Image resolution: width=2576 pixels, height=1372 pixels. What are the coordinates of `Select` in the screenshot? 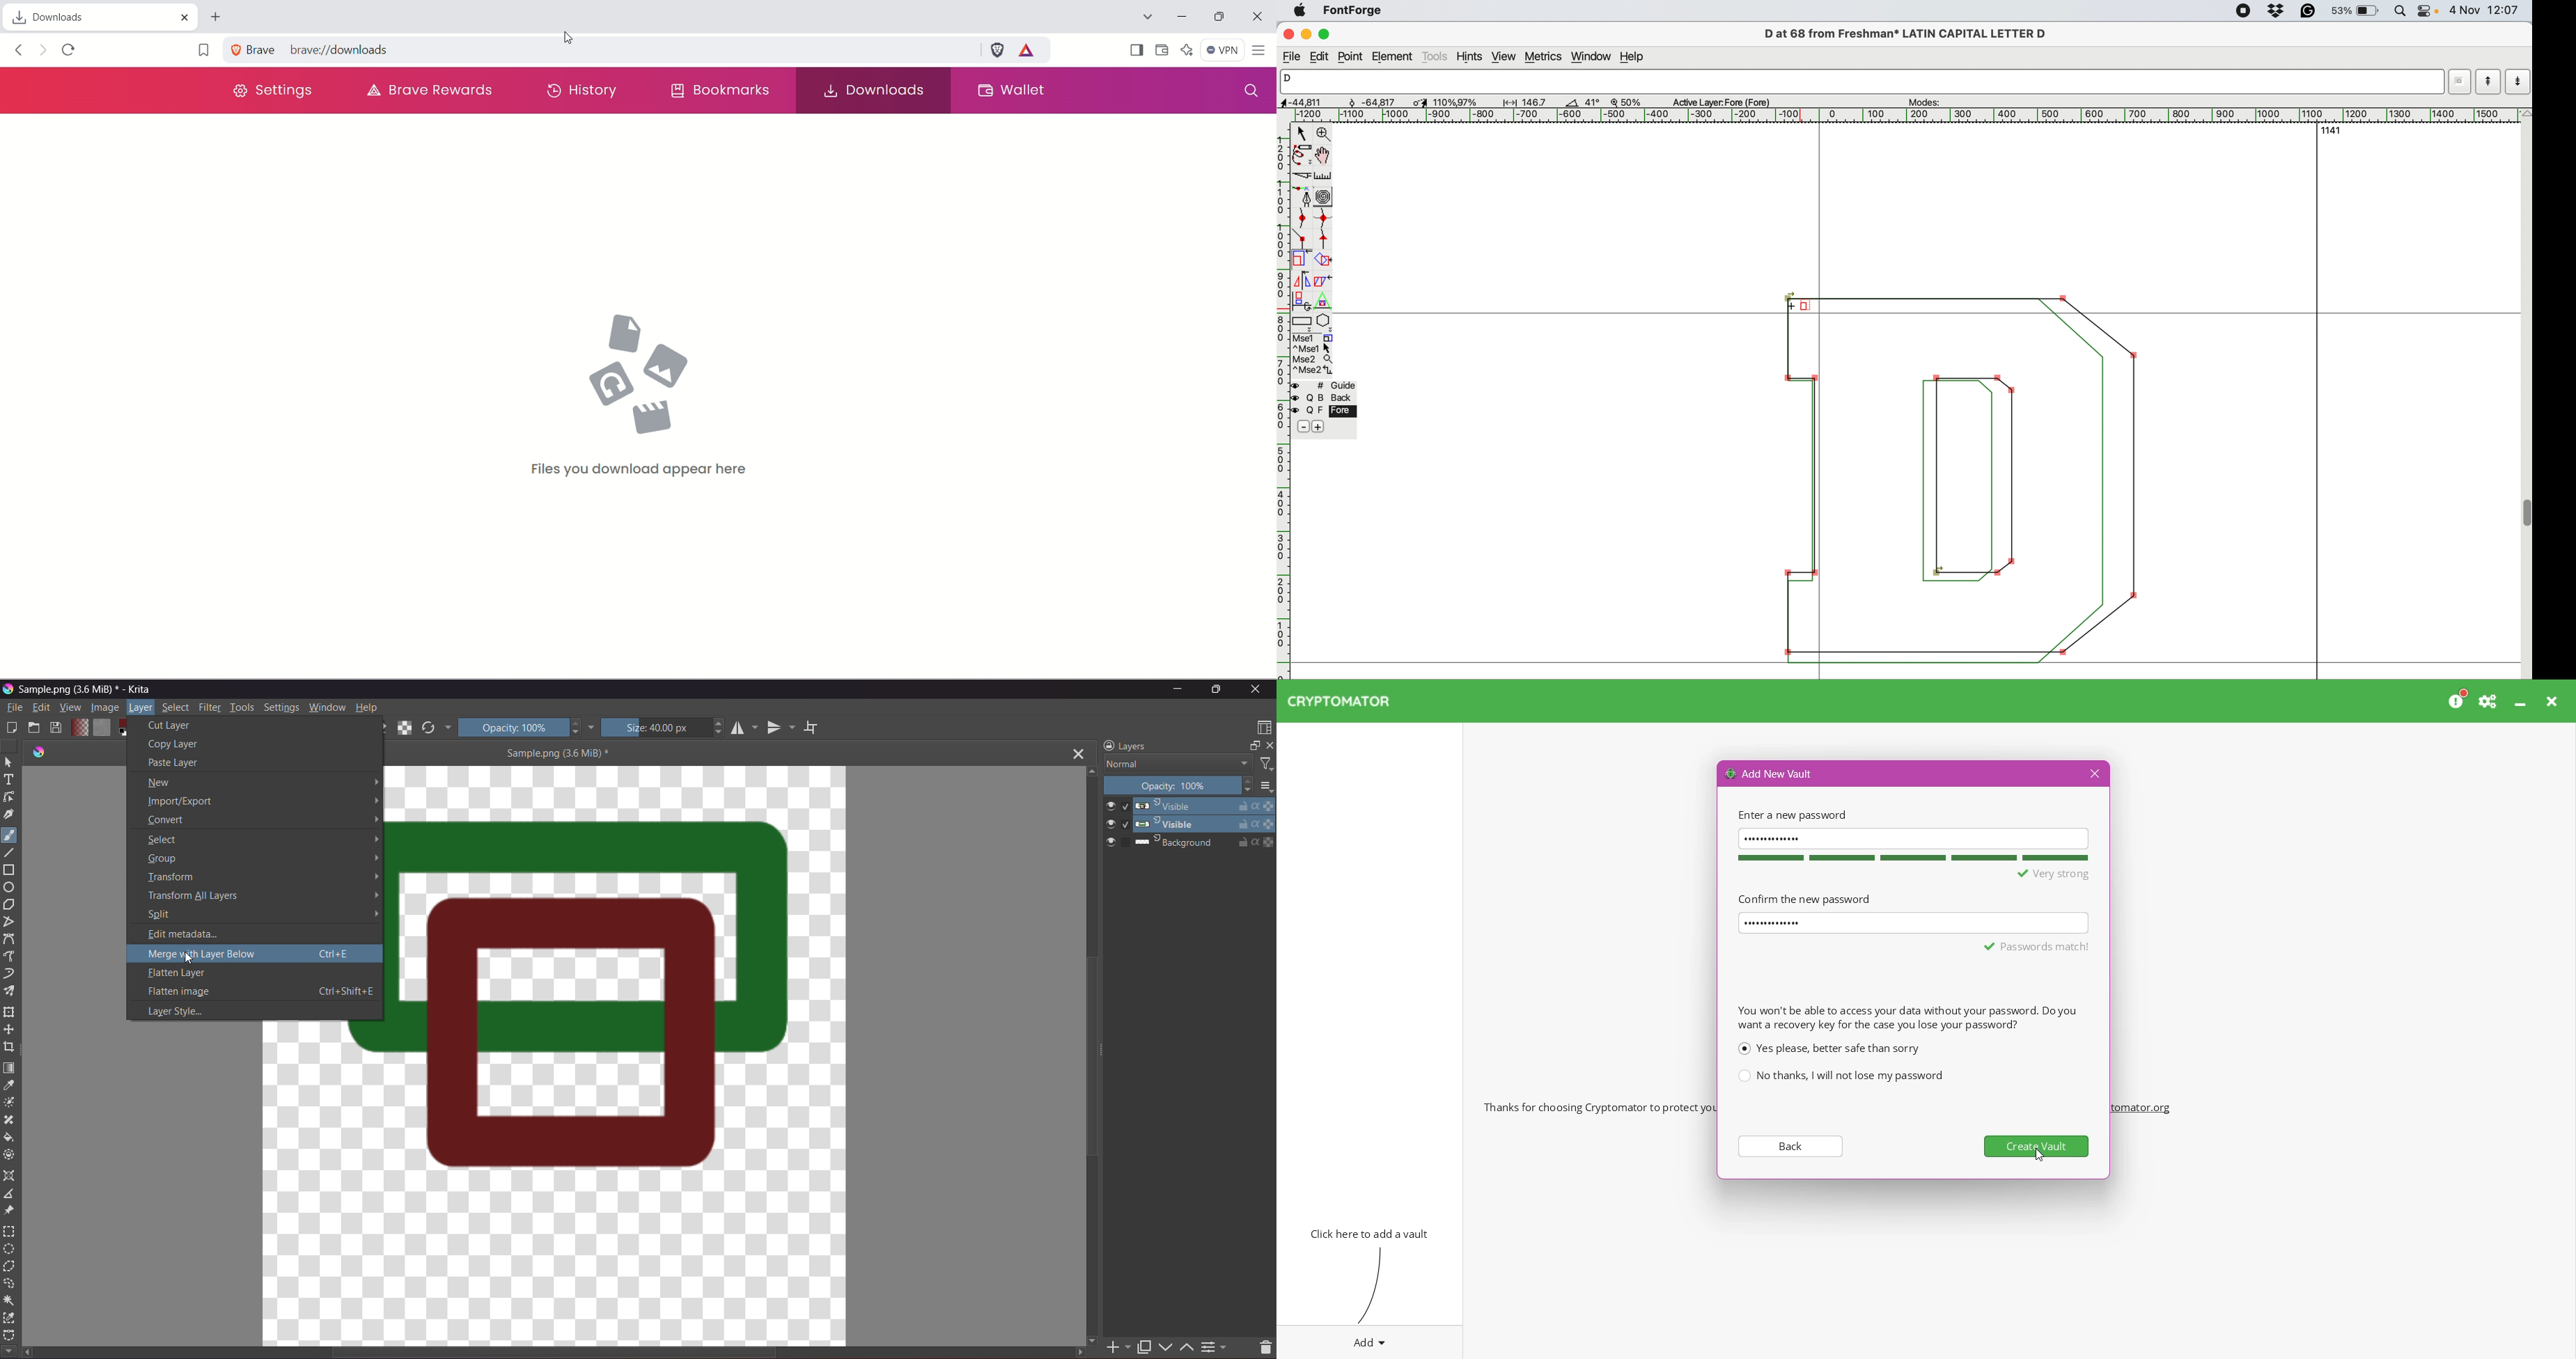 It's located at (9, 762).